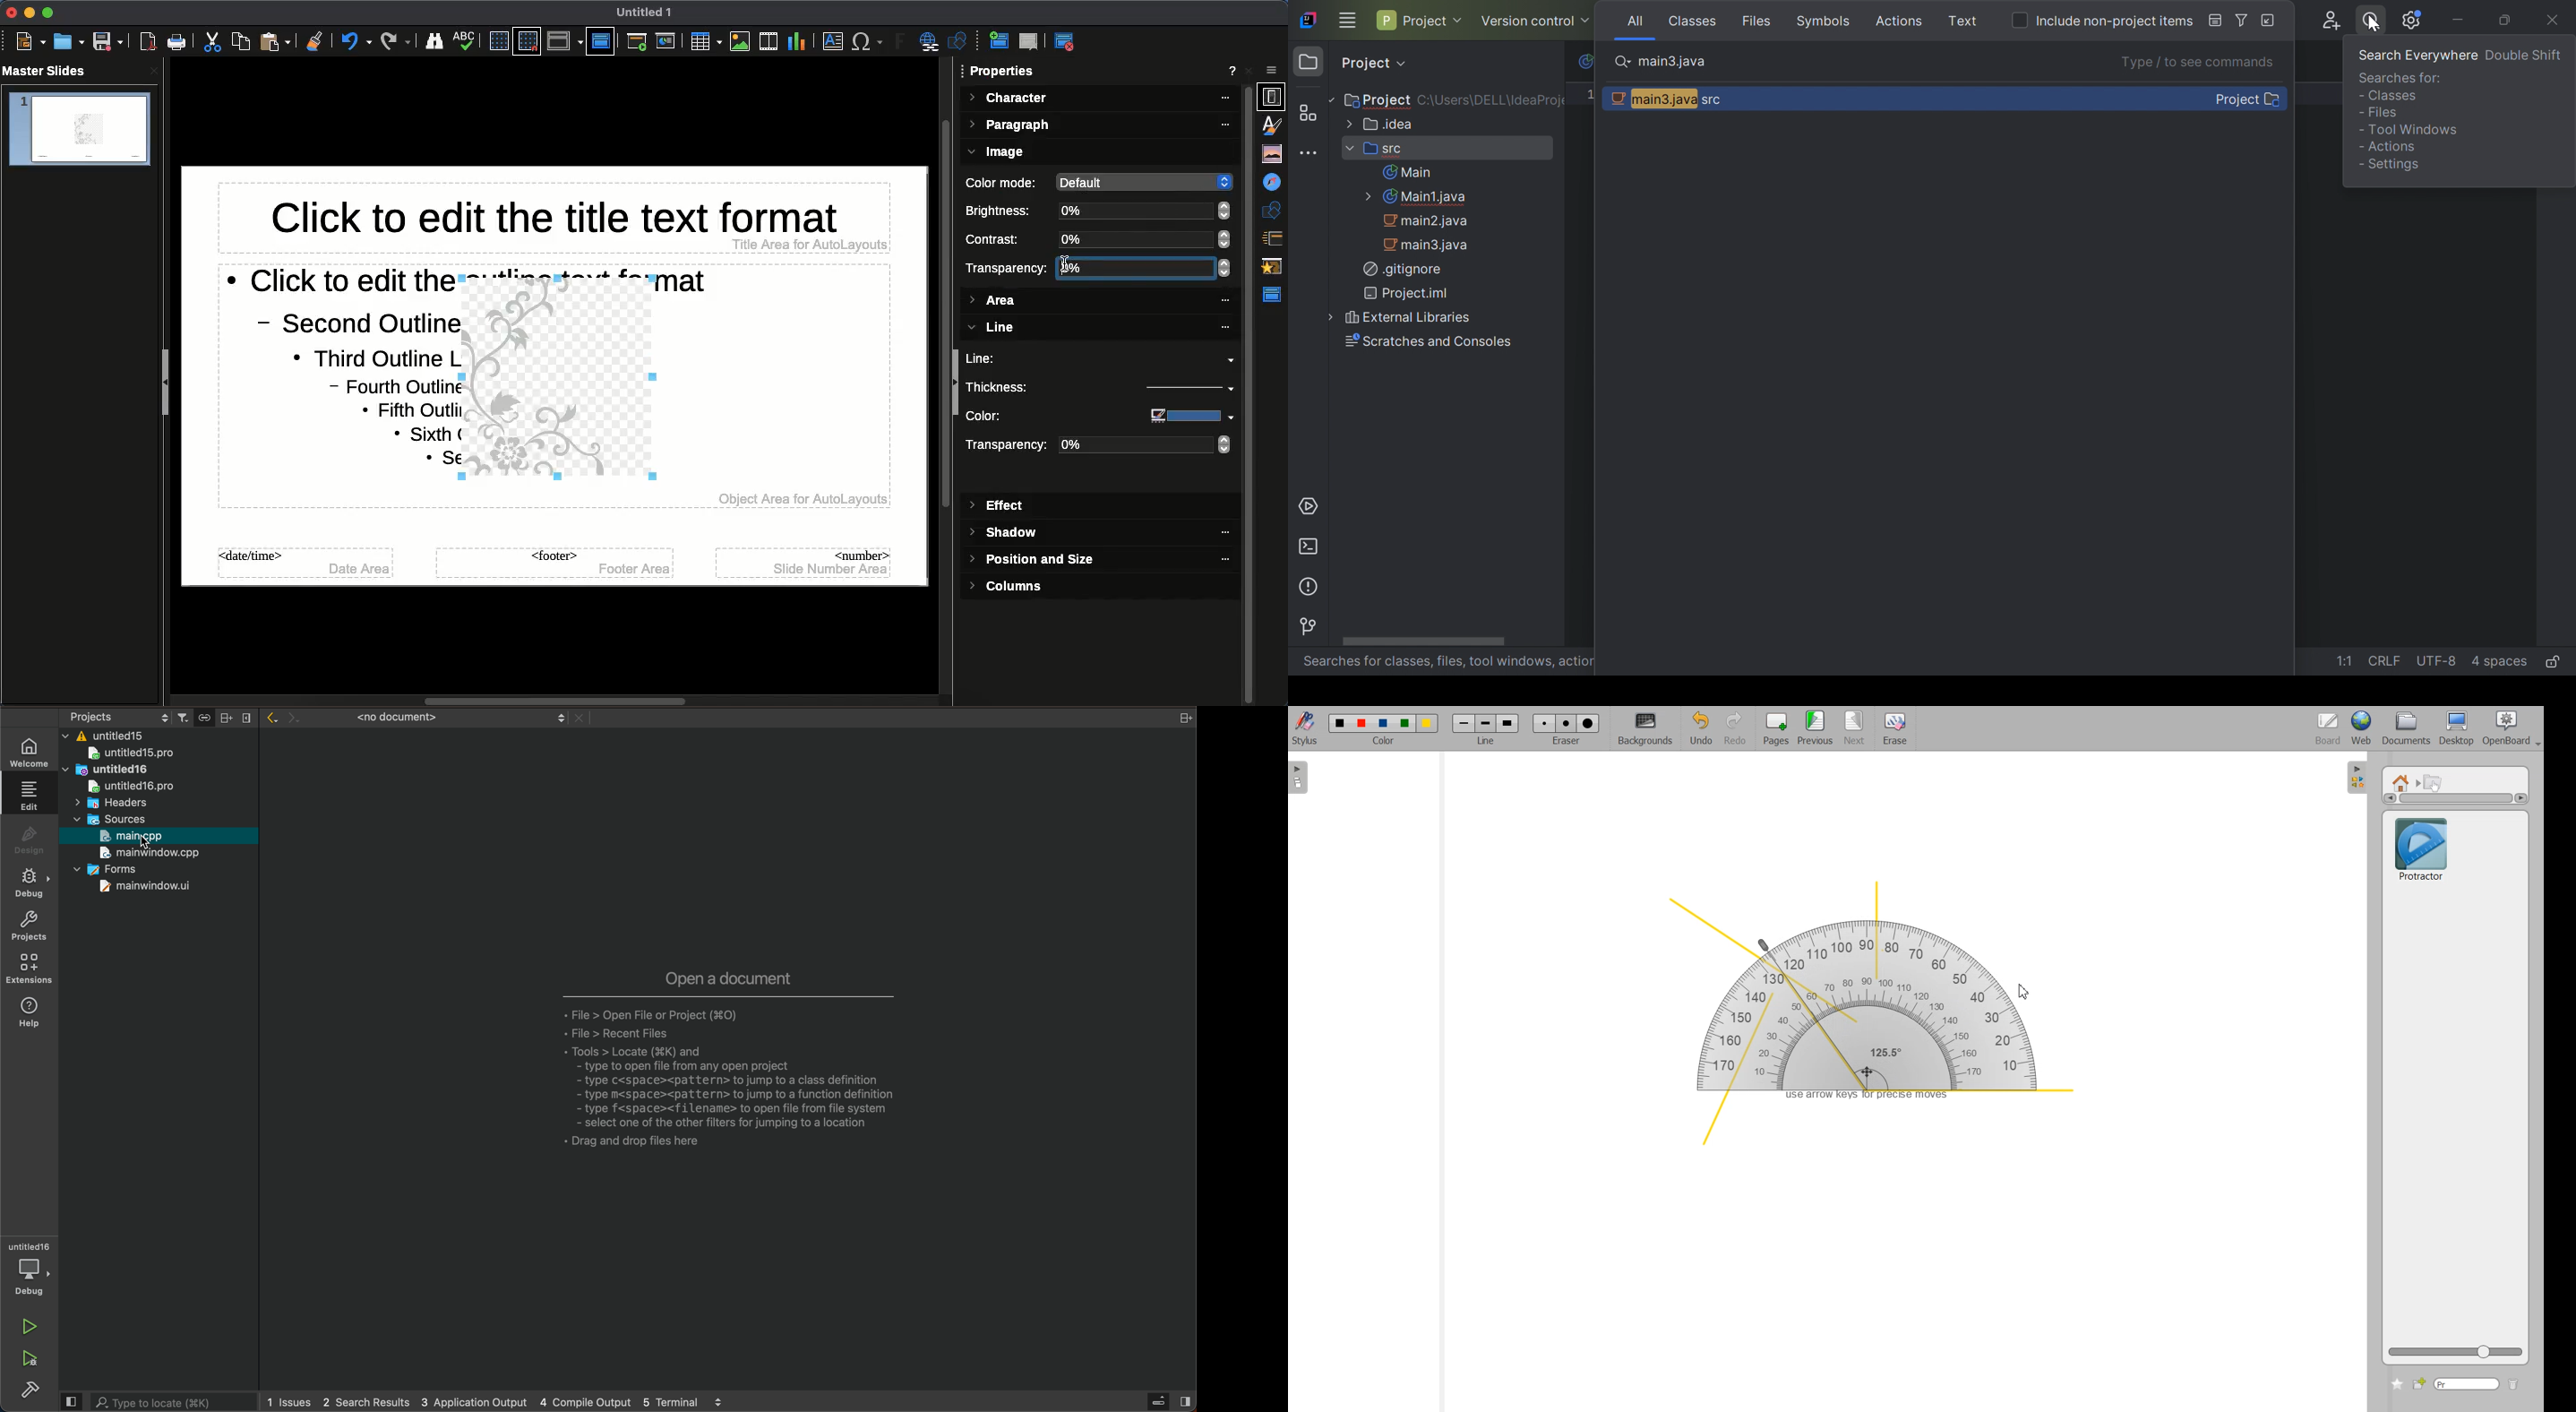 The width and height of the screenshot is (2576, 1428). I want to click on Master slides, so click(50, 72).